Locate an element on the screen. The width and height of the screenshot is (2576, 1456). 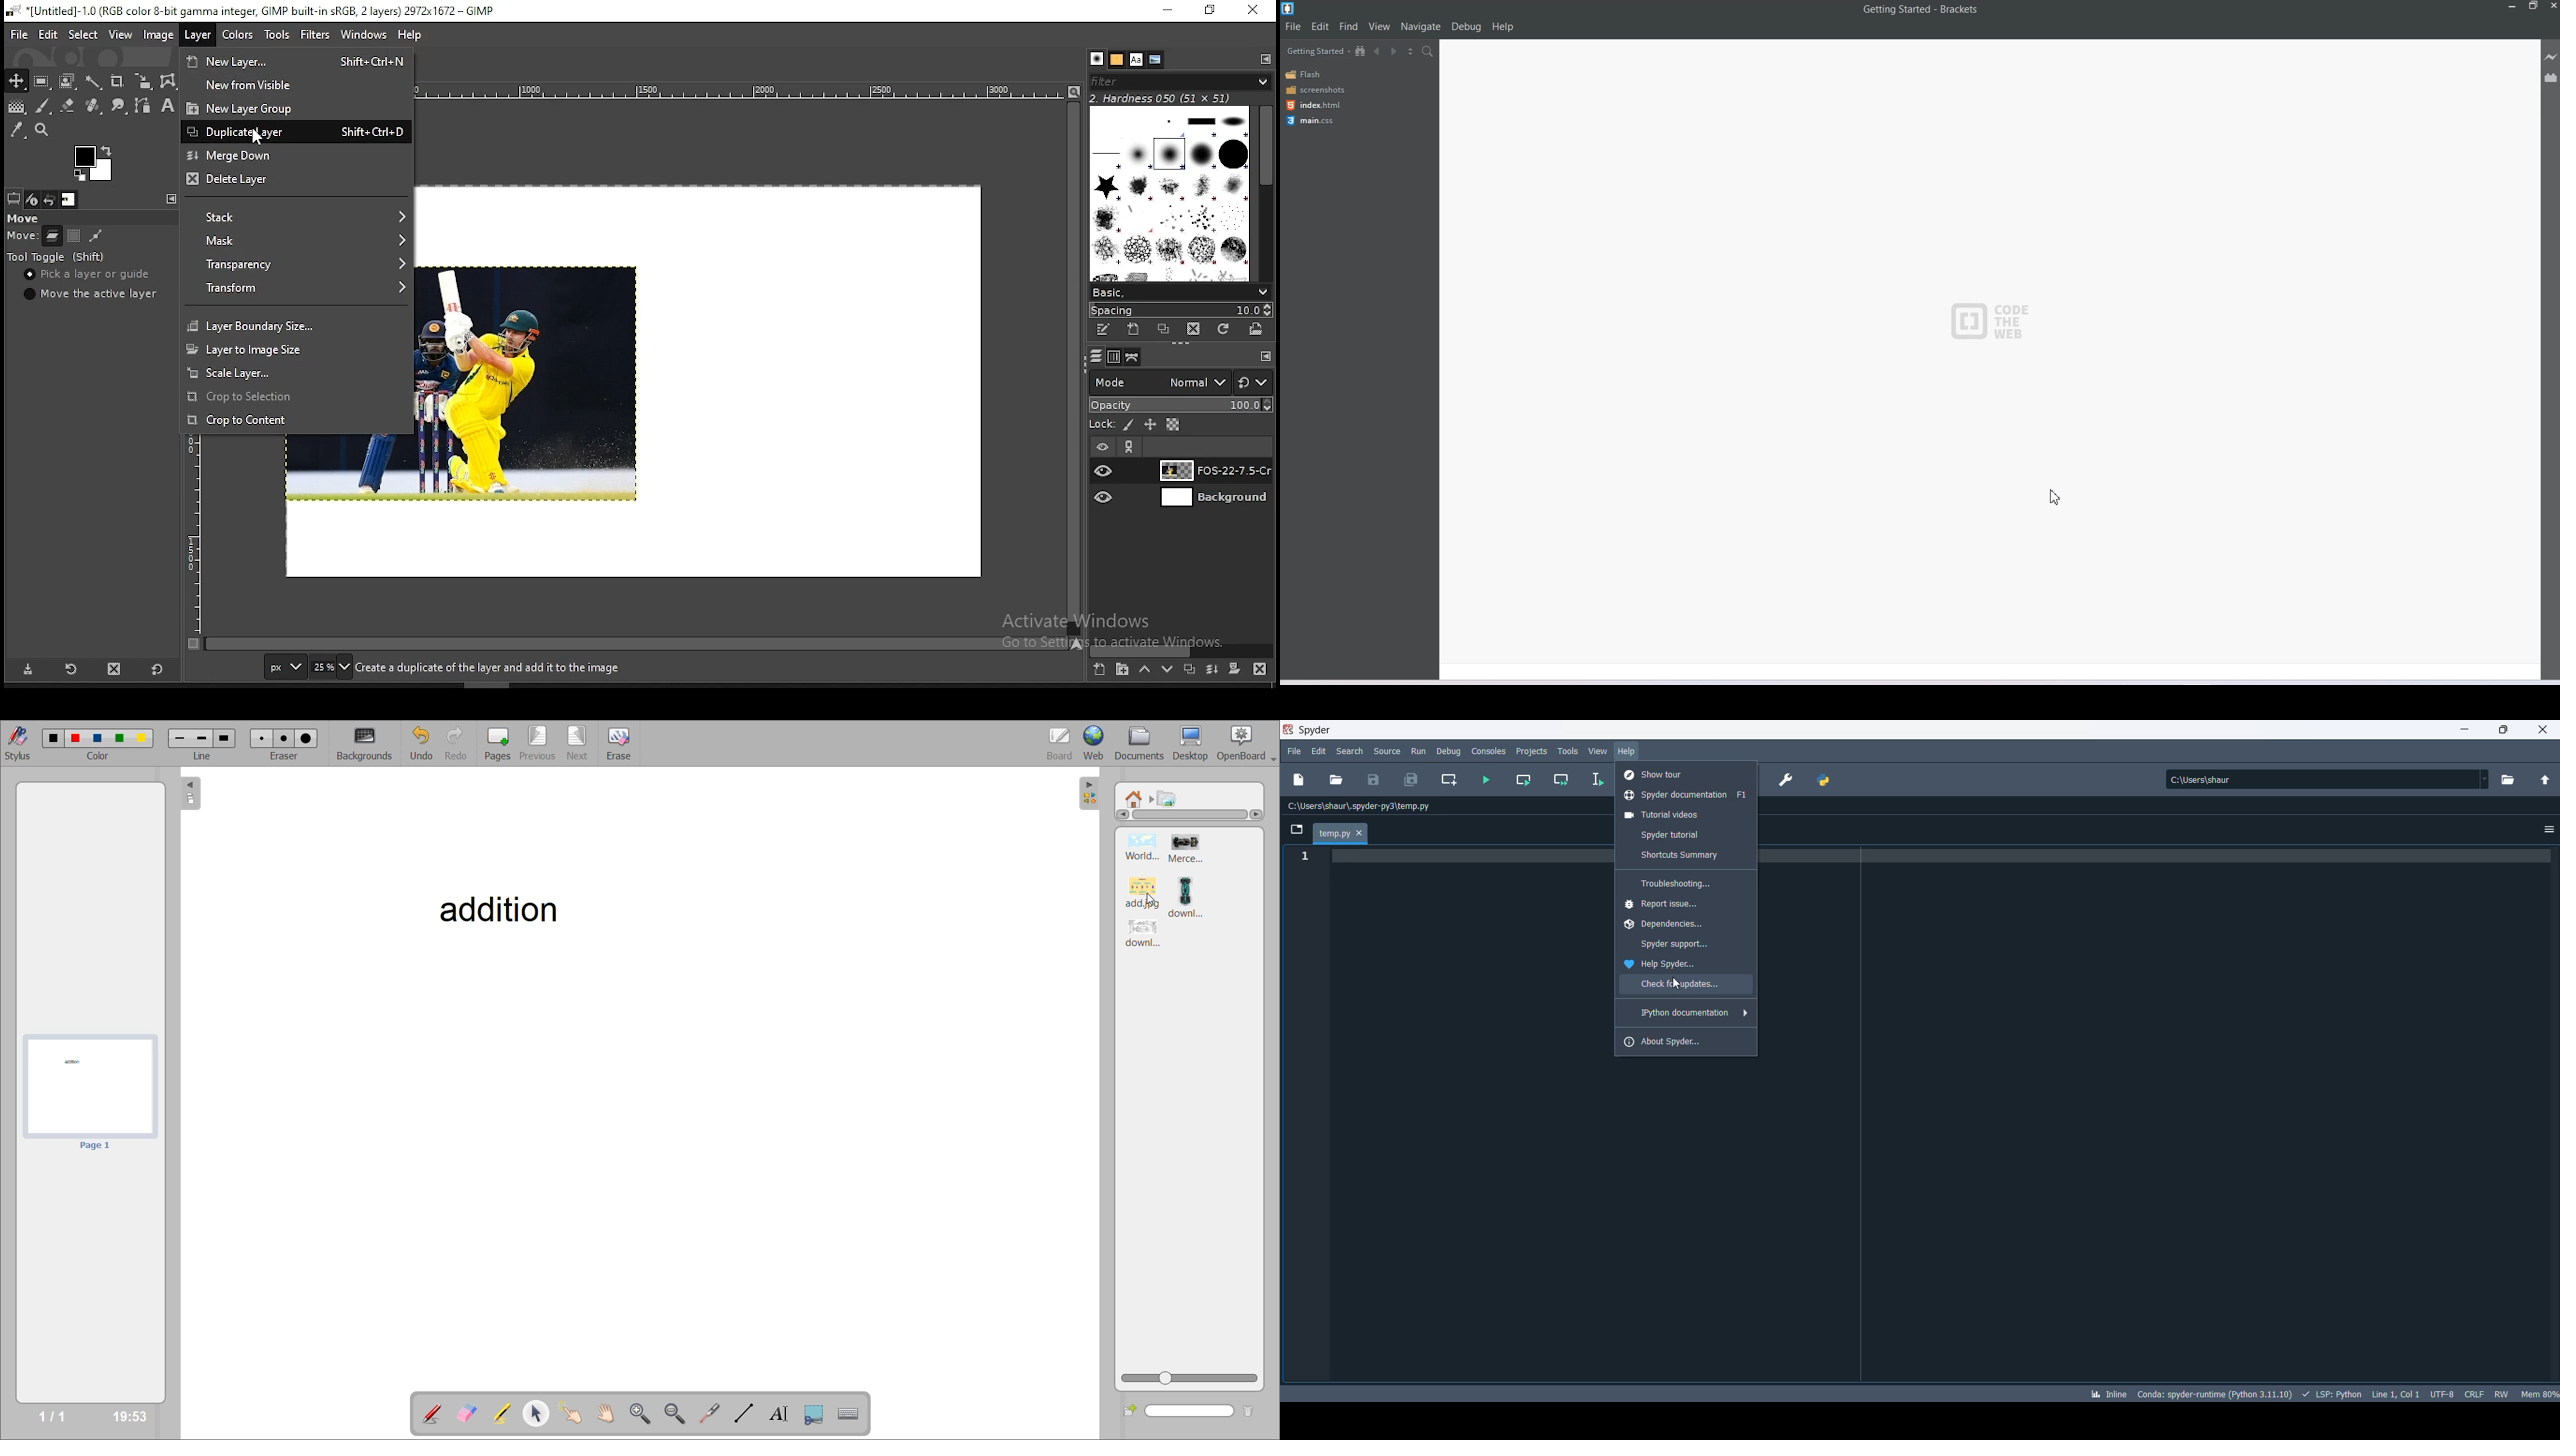
run selection  is located at coordinates (1599, 780).